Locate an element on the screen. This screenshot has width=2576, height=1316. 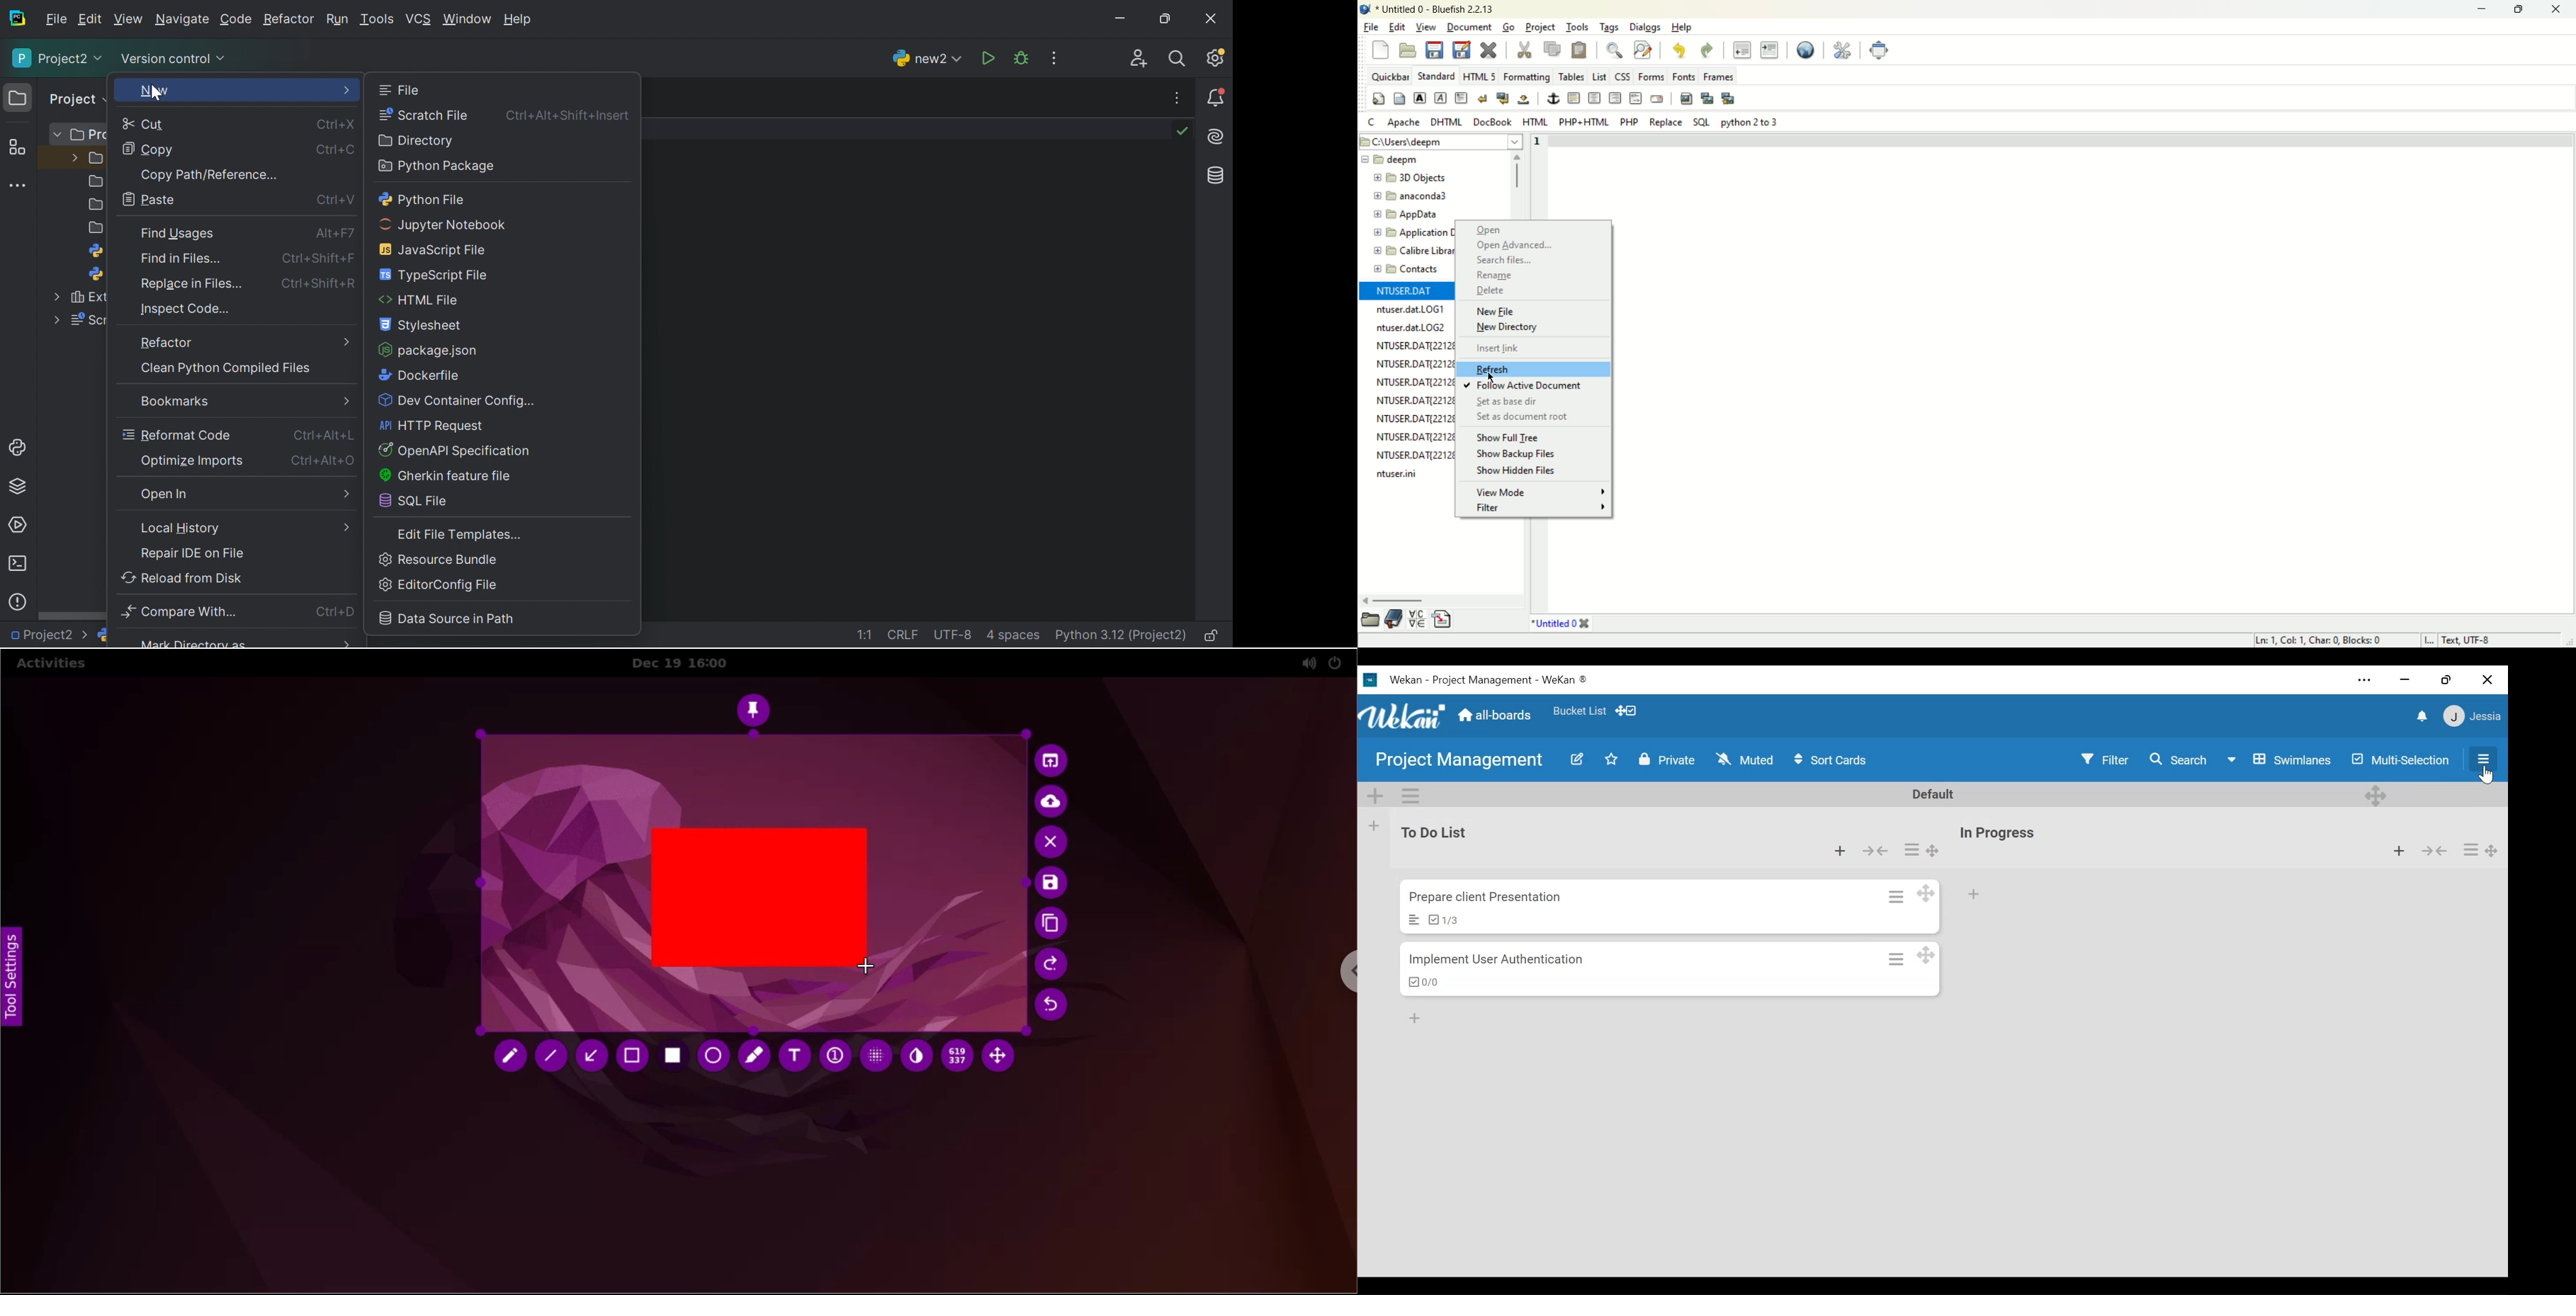
folder name is located at coordinates (1397, 161).